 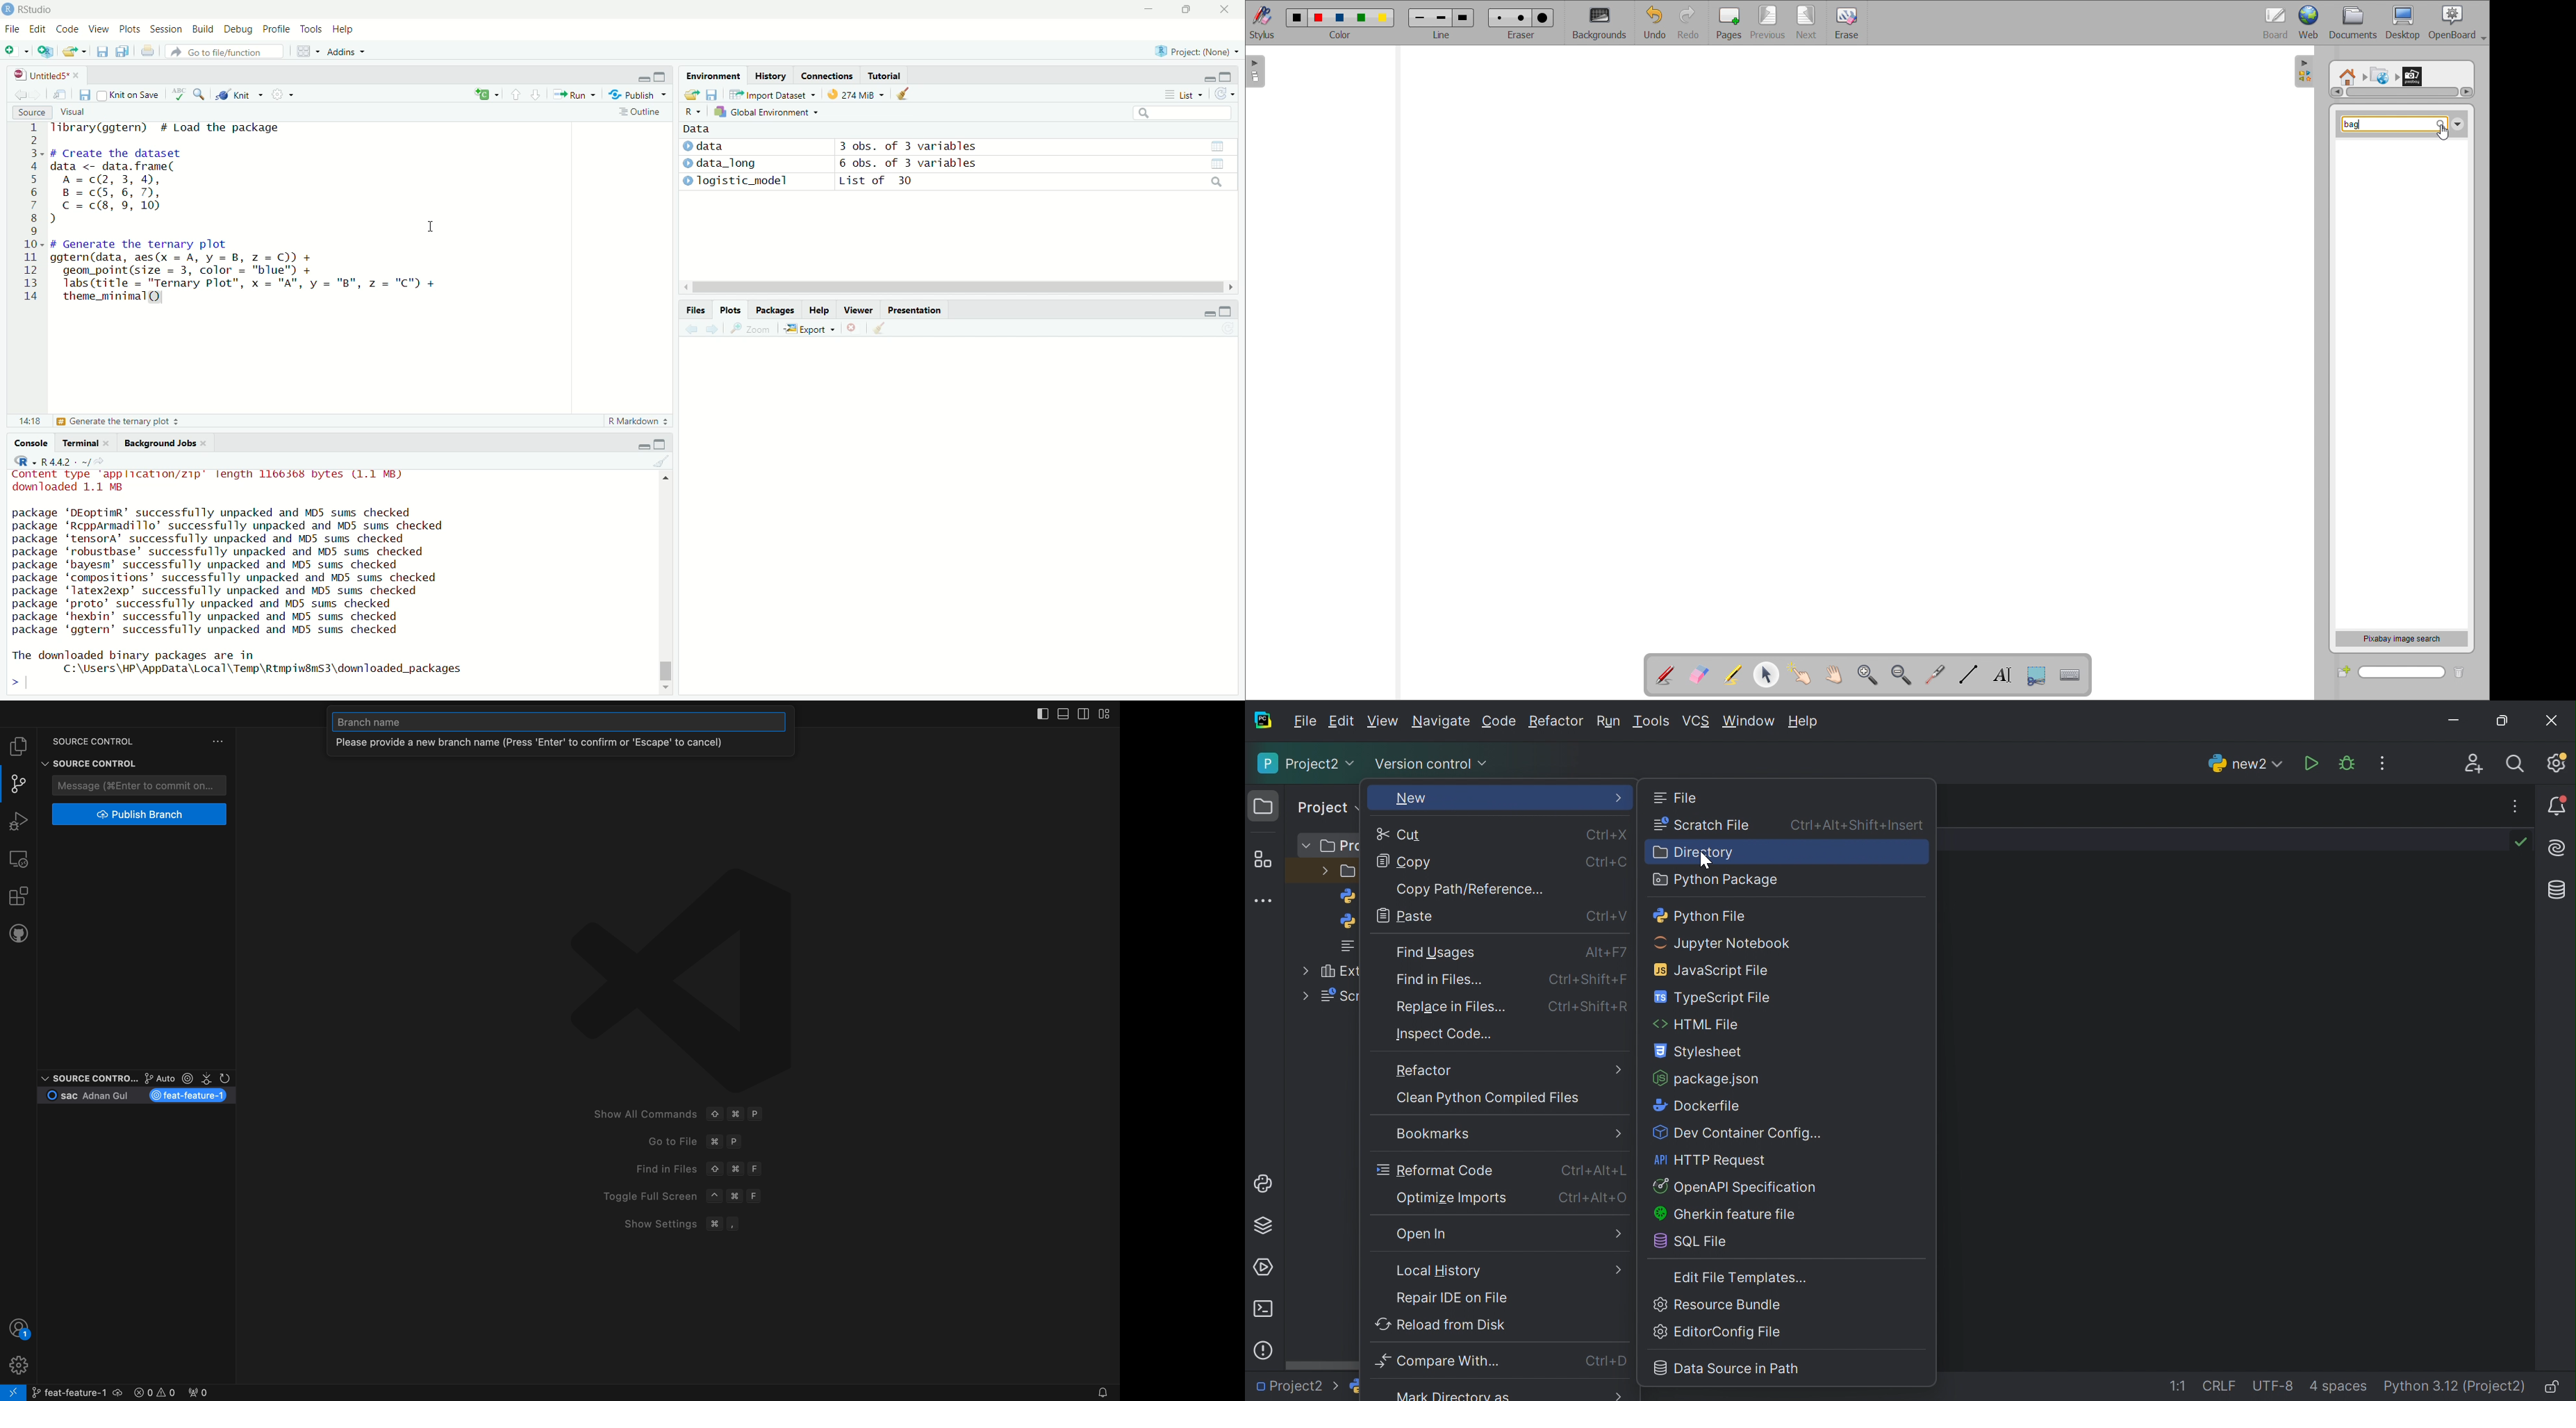 I want to click on python logo, so click(x=1350, y=896).